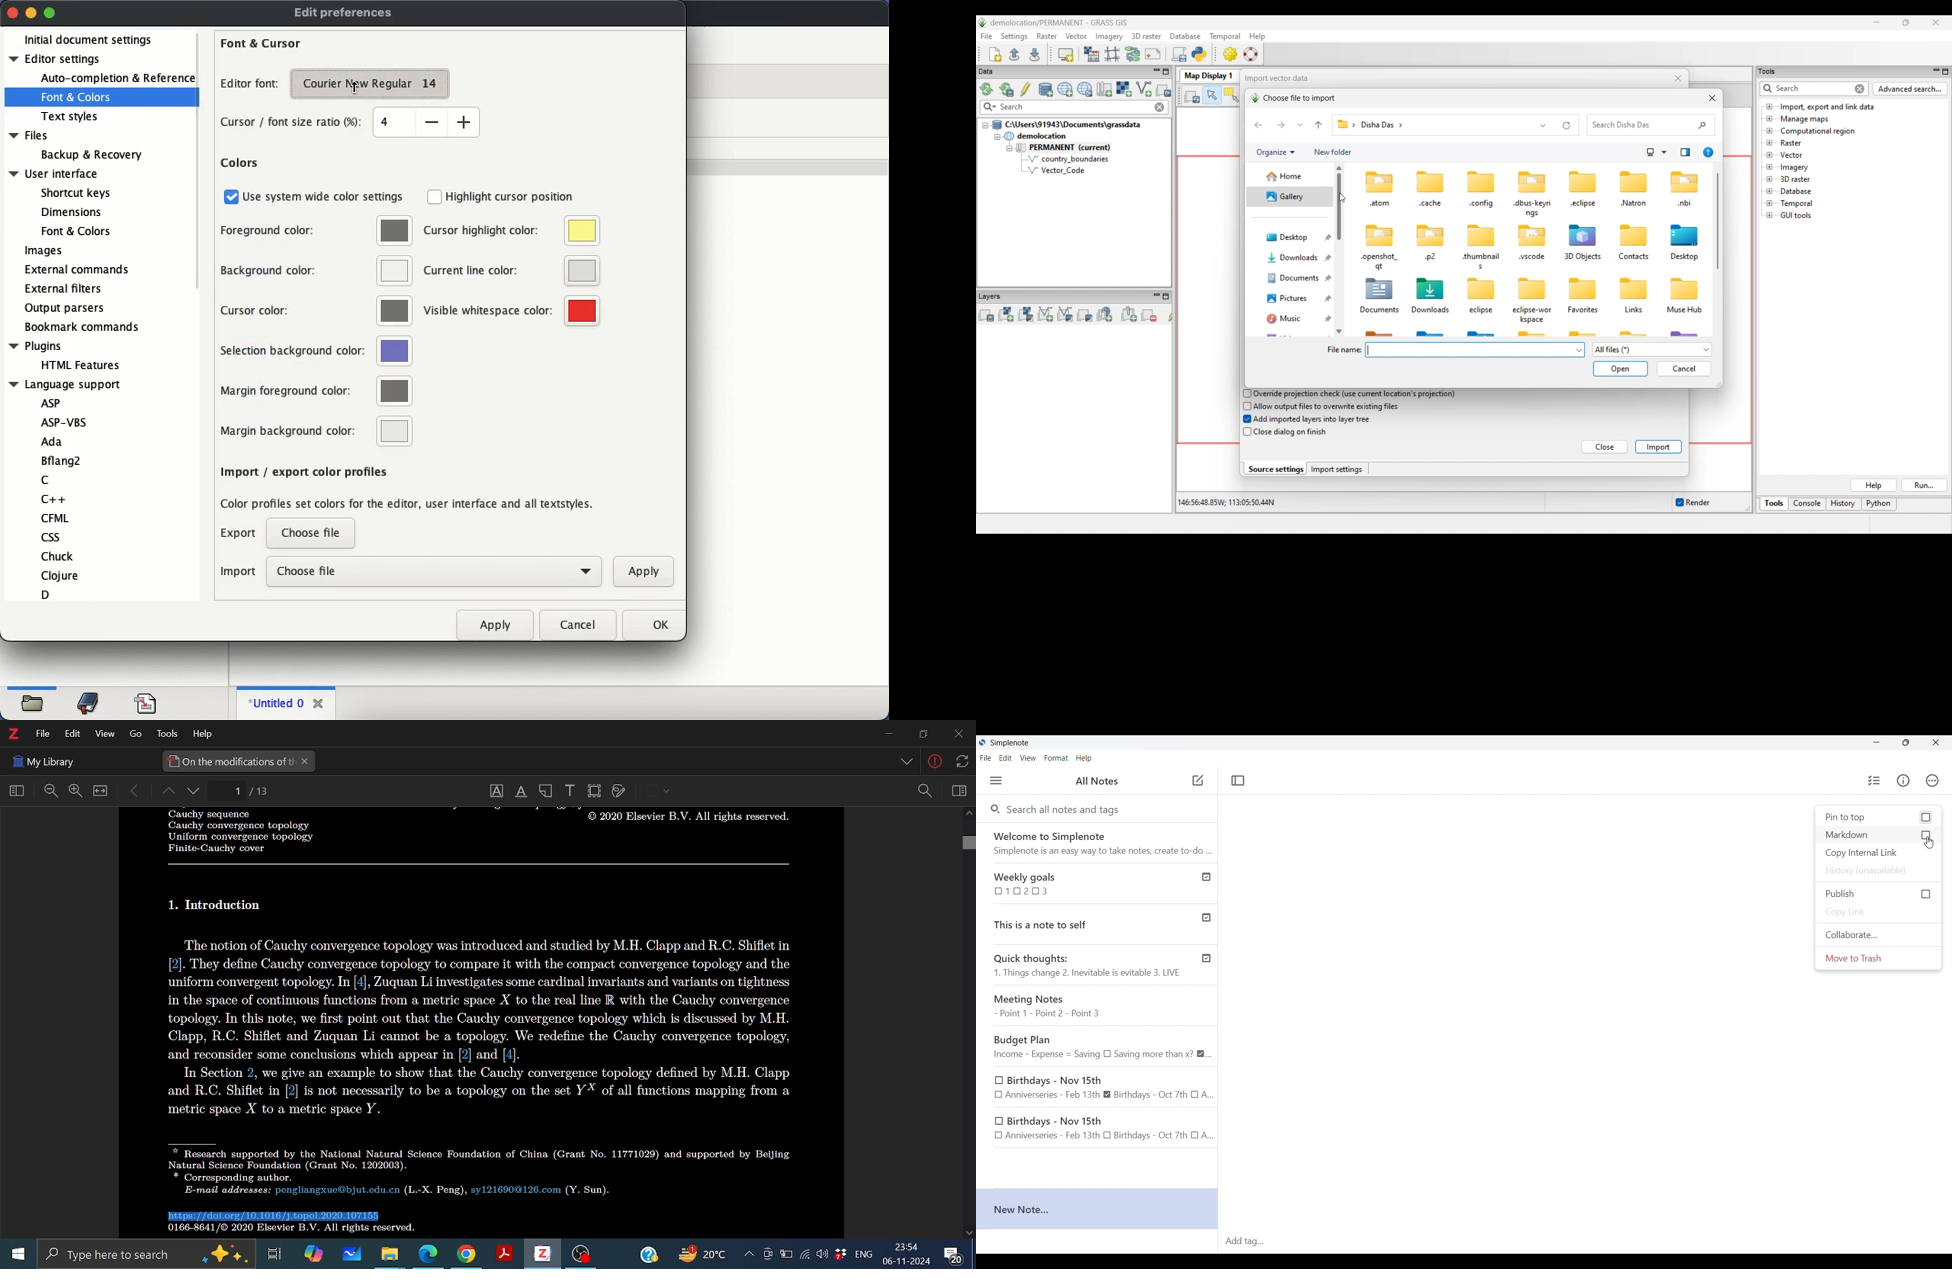 This screenshot has height=1288, width=1960. What do you see at coordinates (767, 1255) in the screenshot?
I see `Meet` at bounding box center [767, 1255].